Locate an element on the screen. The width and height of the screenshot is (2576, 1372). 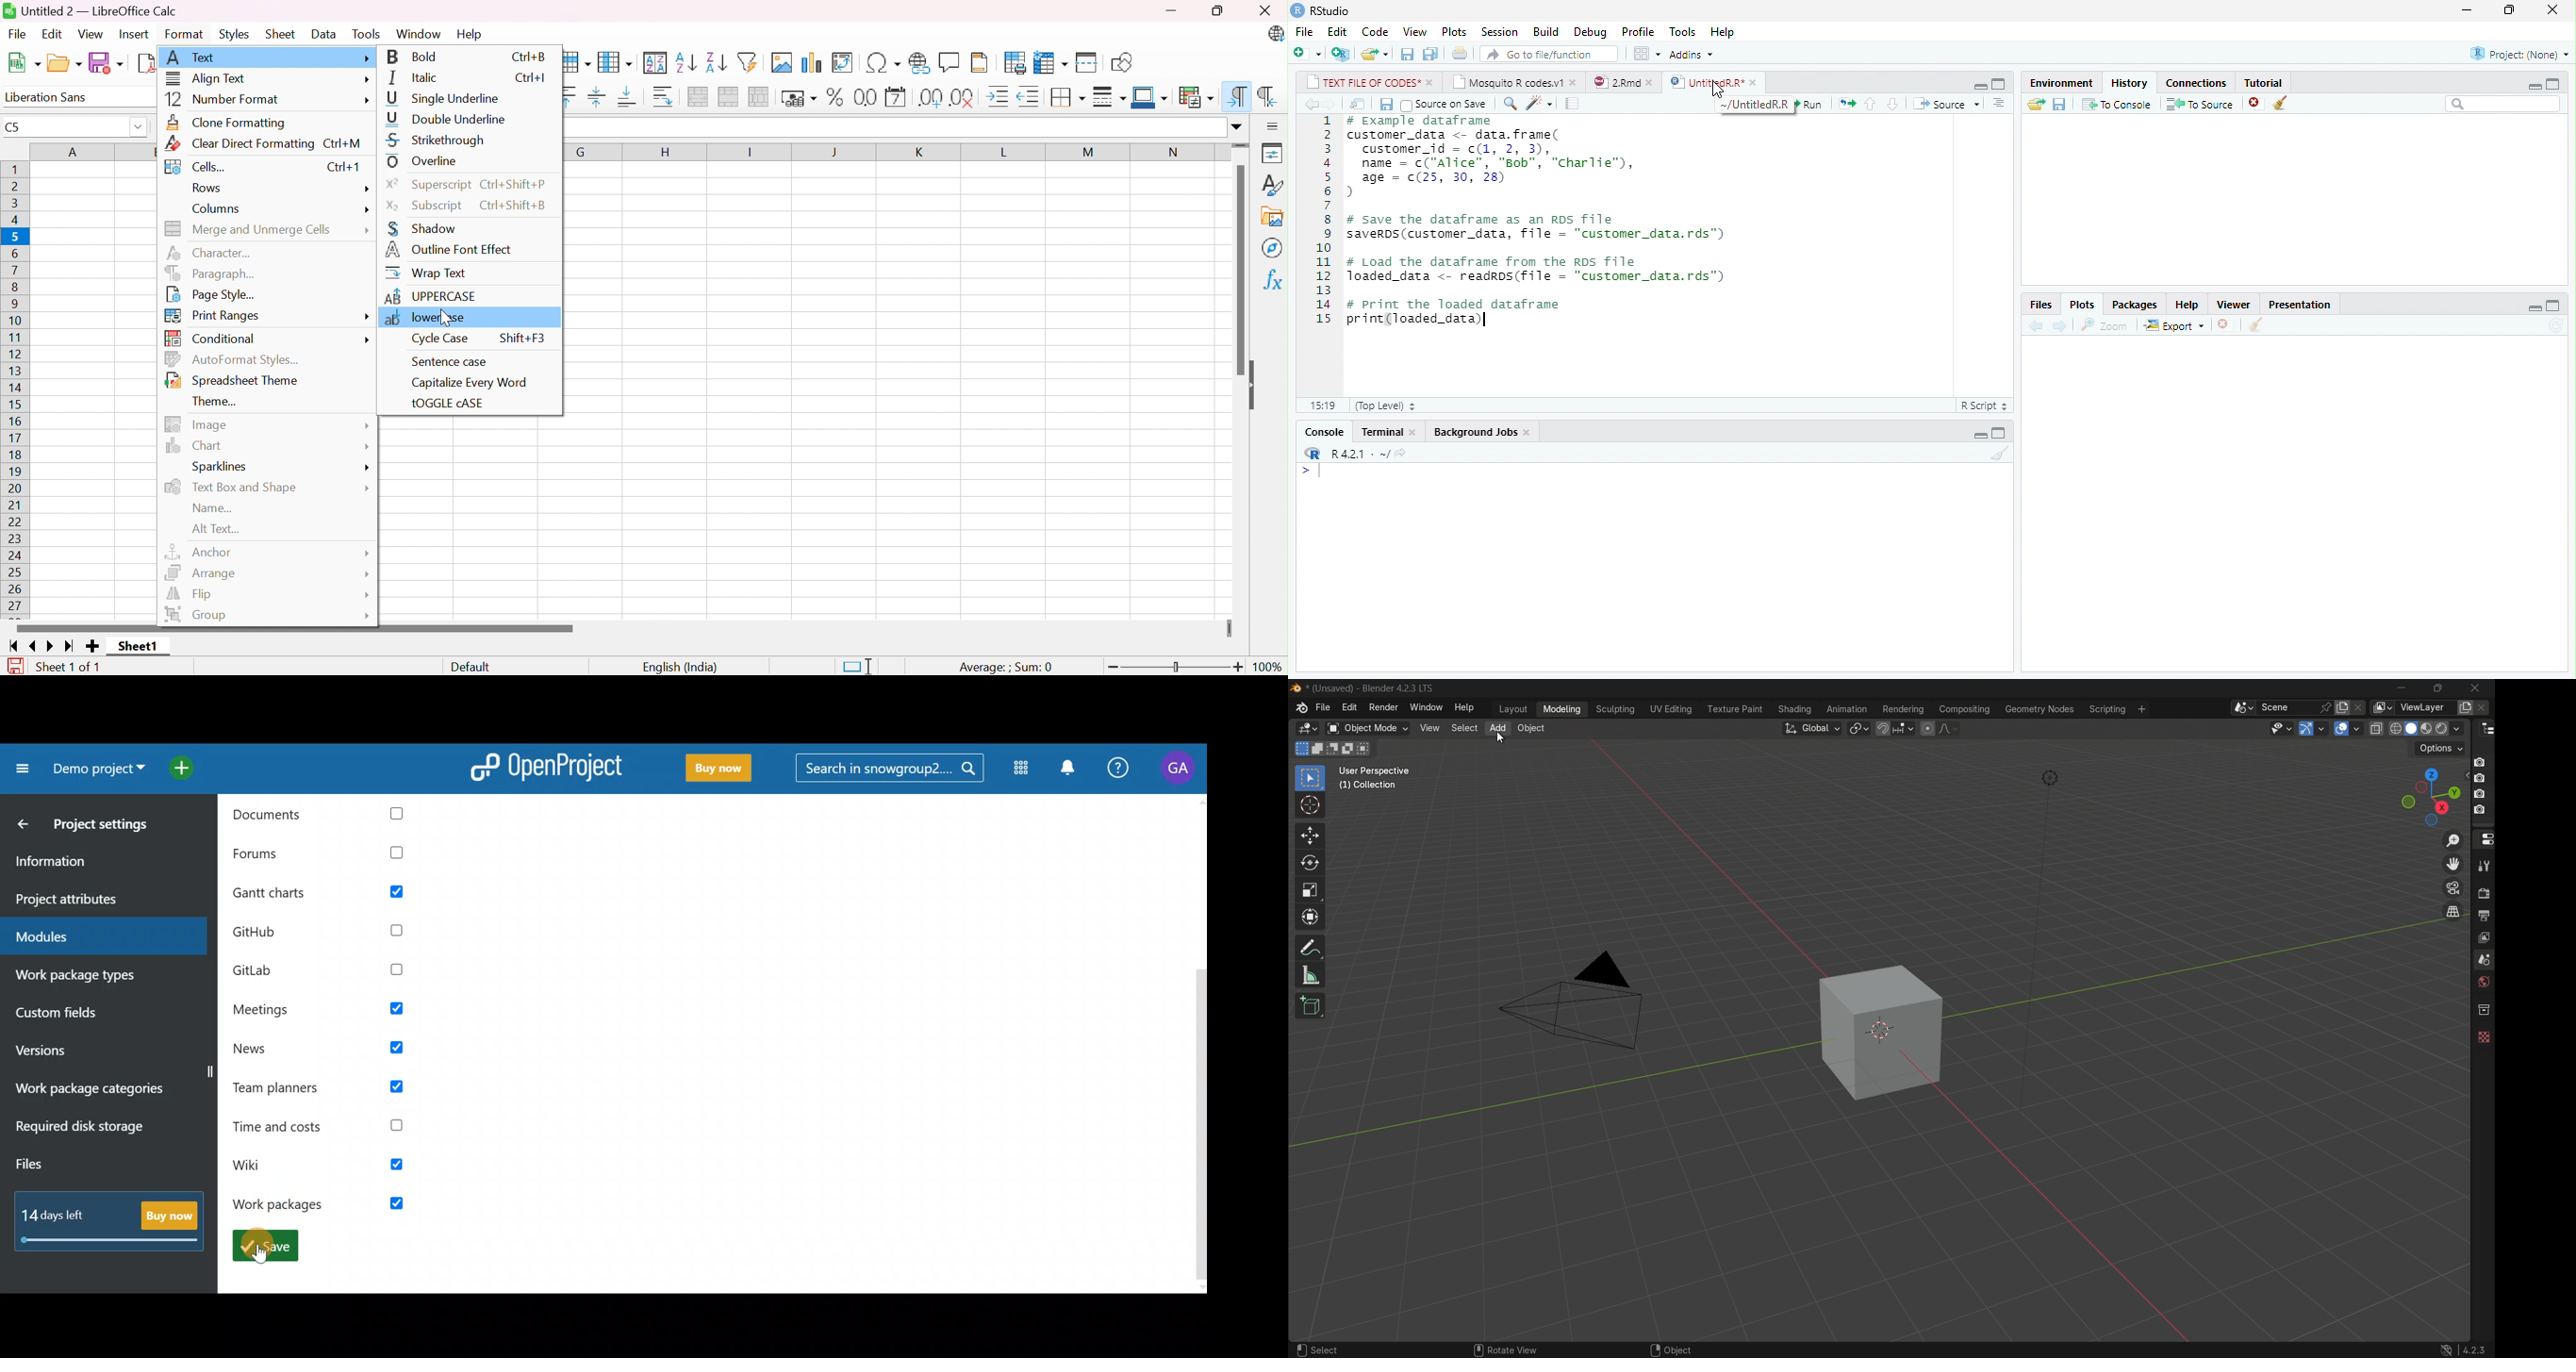
Sparlines is located at coordinates (224, 467).